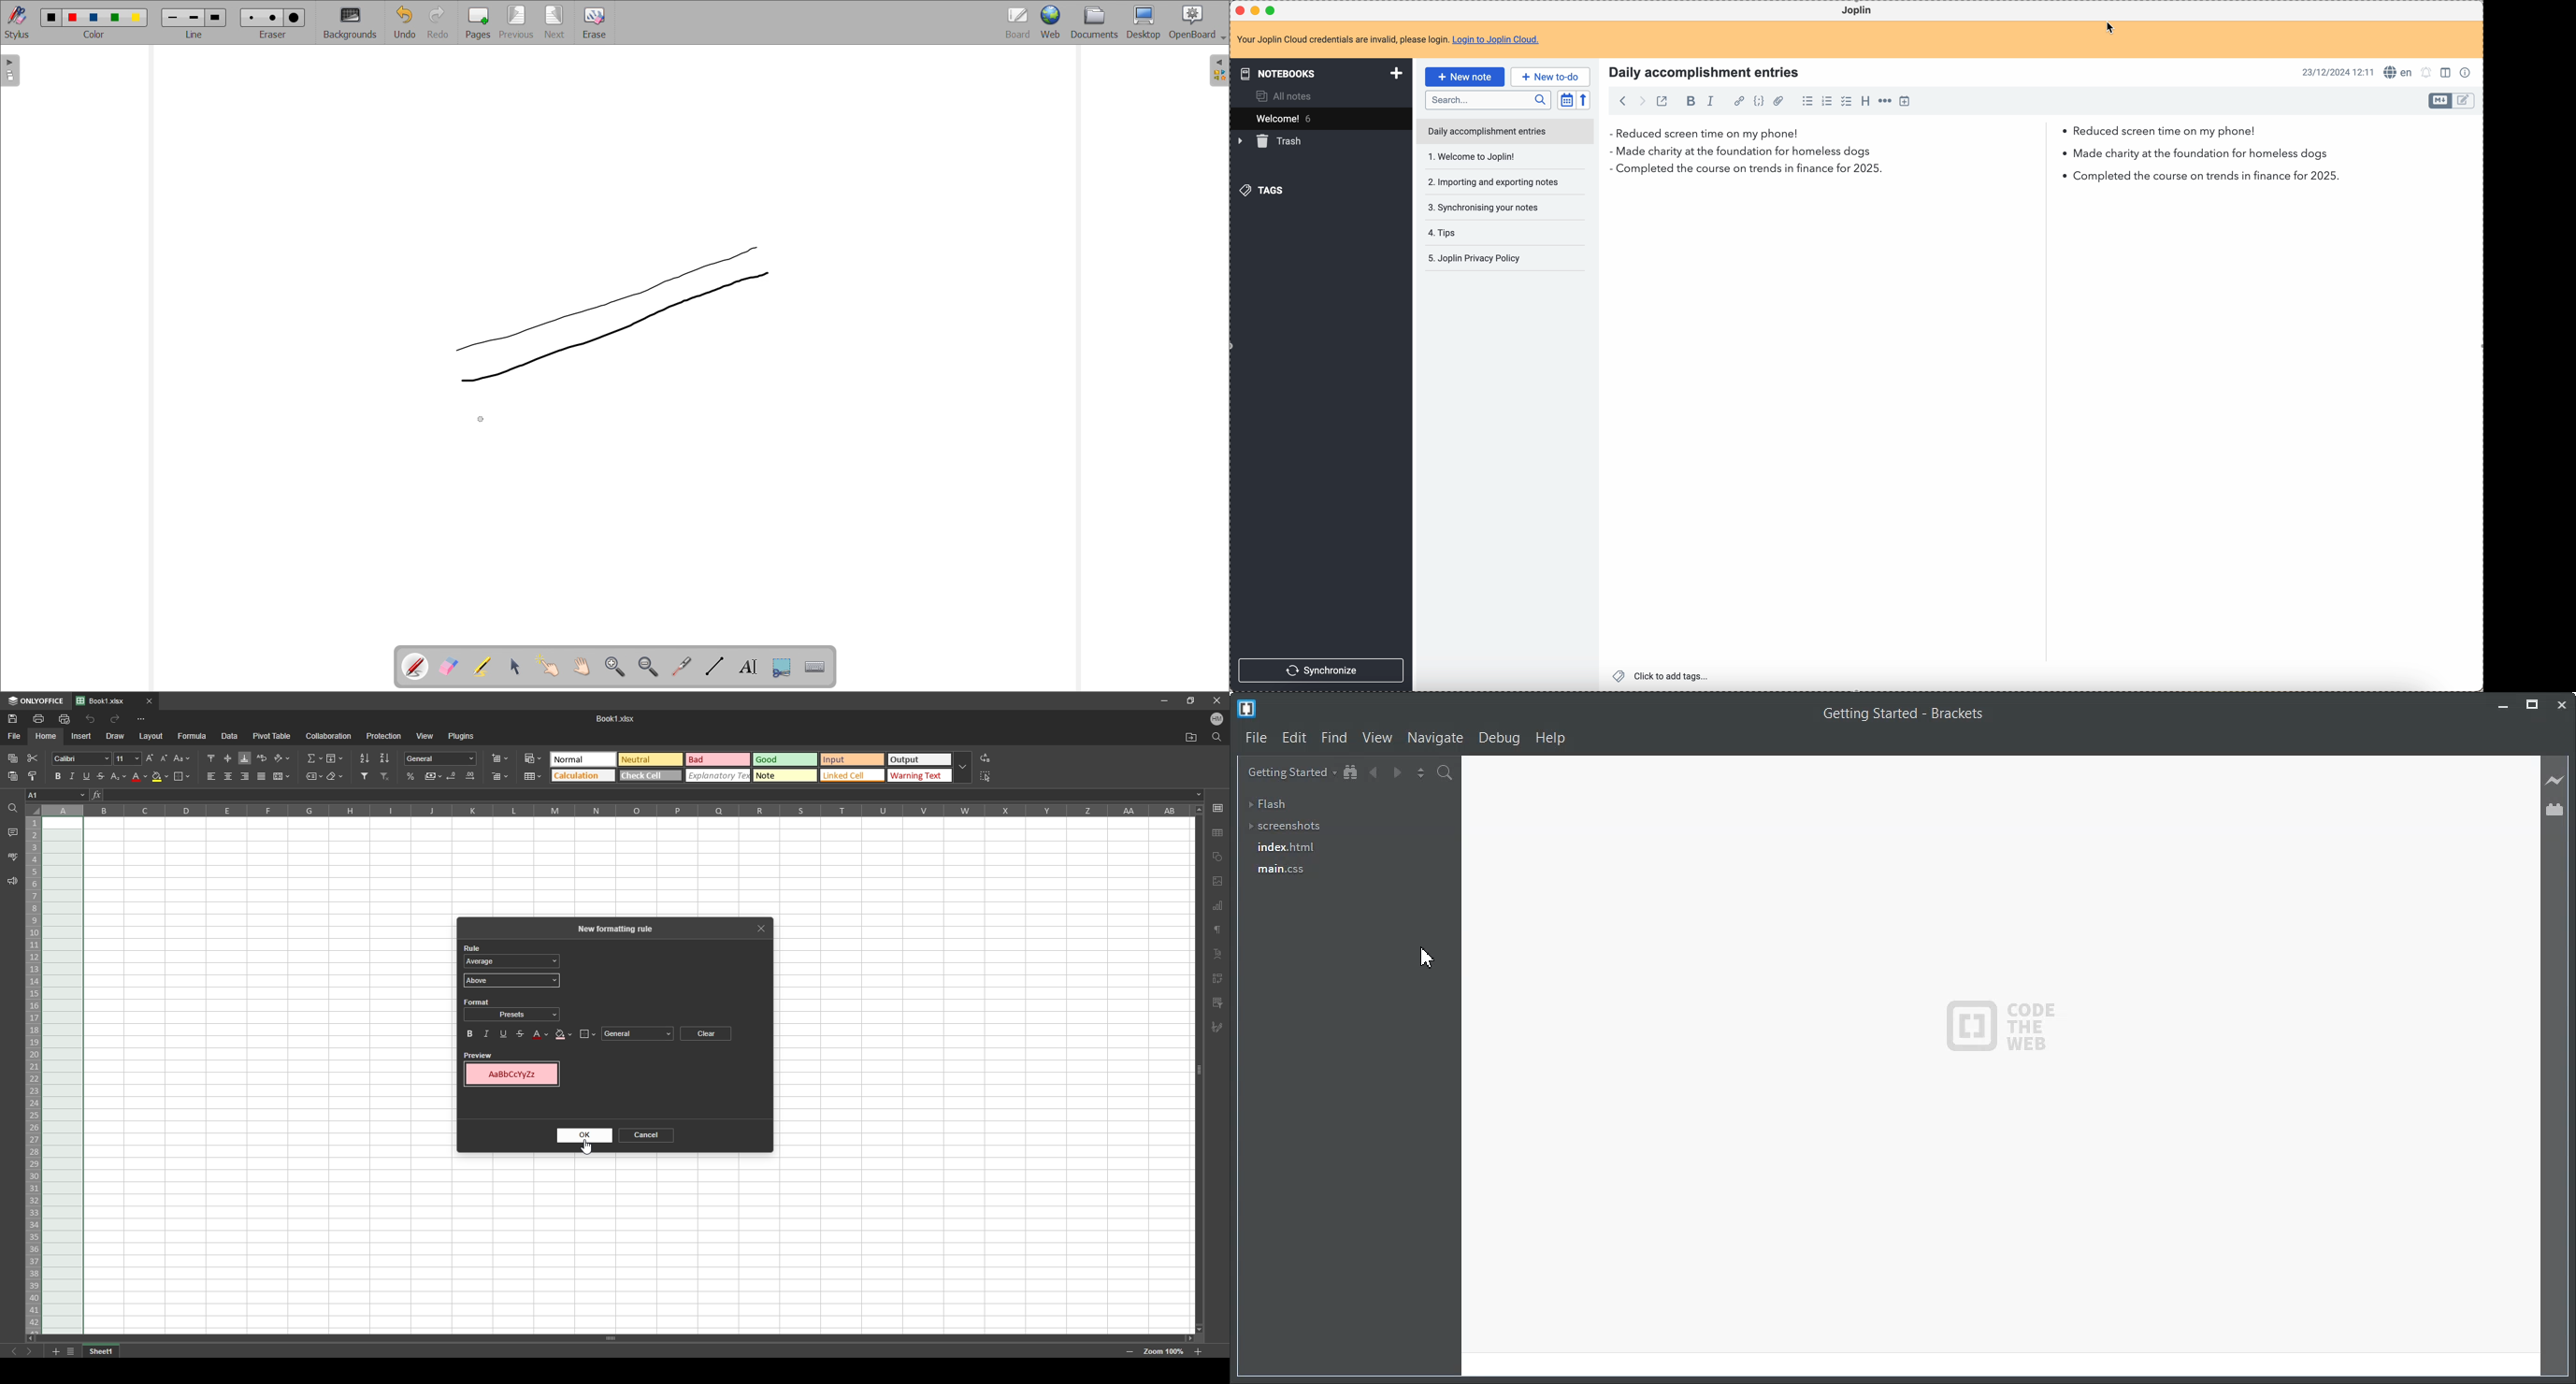 This screenshot has width=2576, height=1400. I want to click on set notifications, so click(2427, 73).